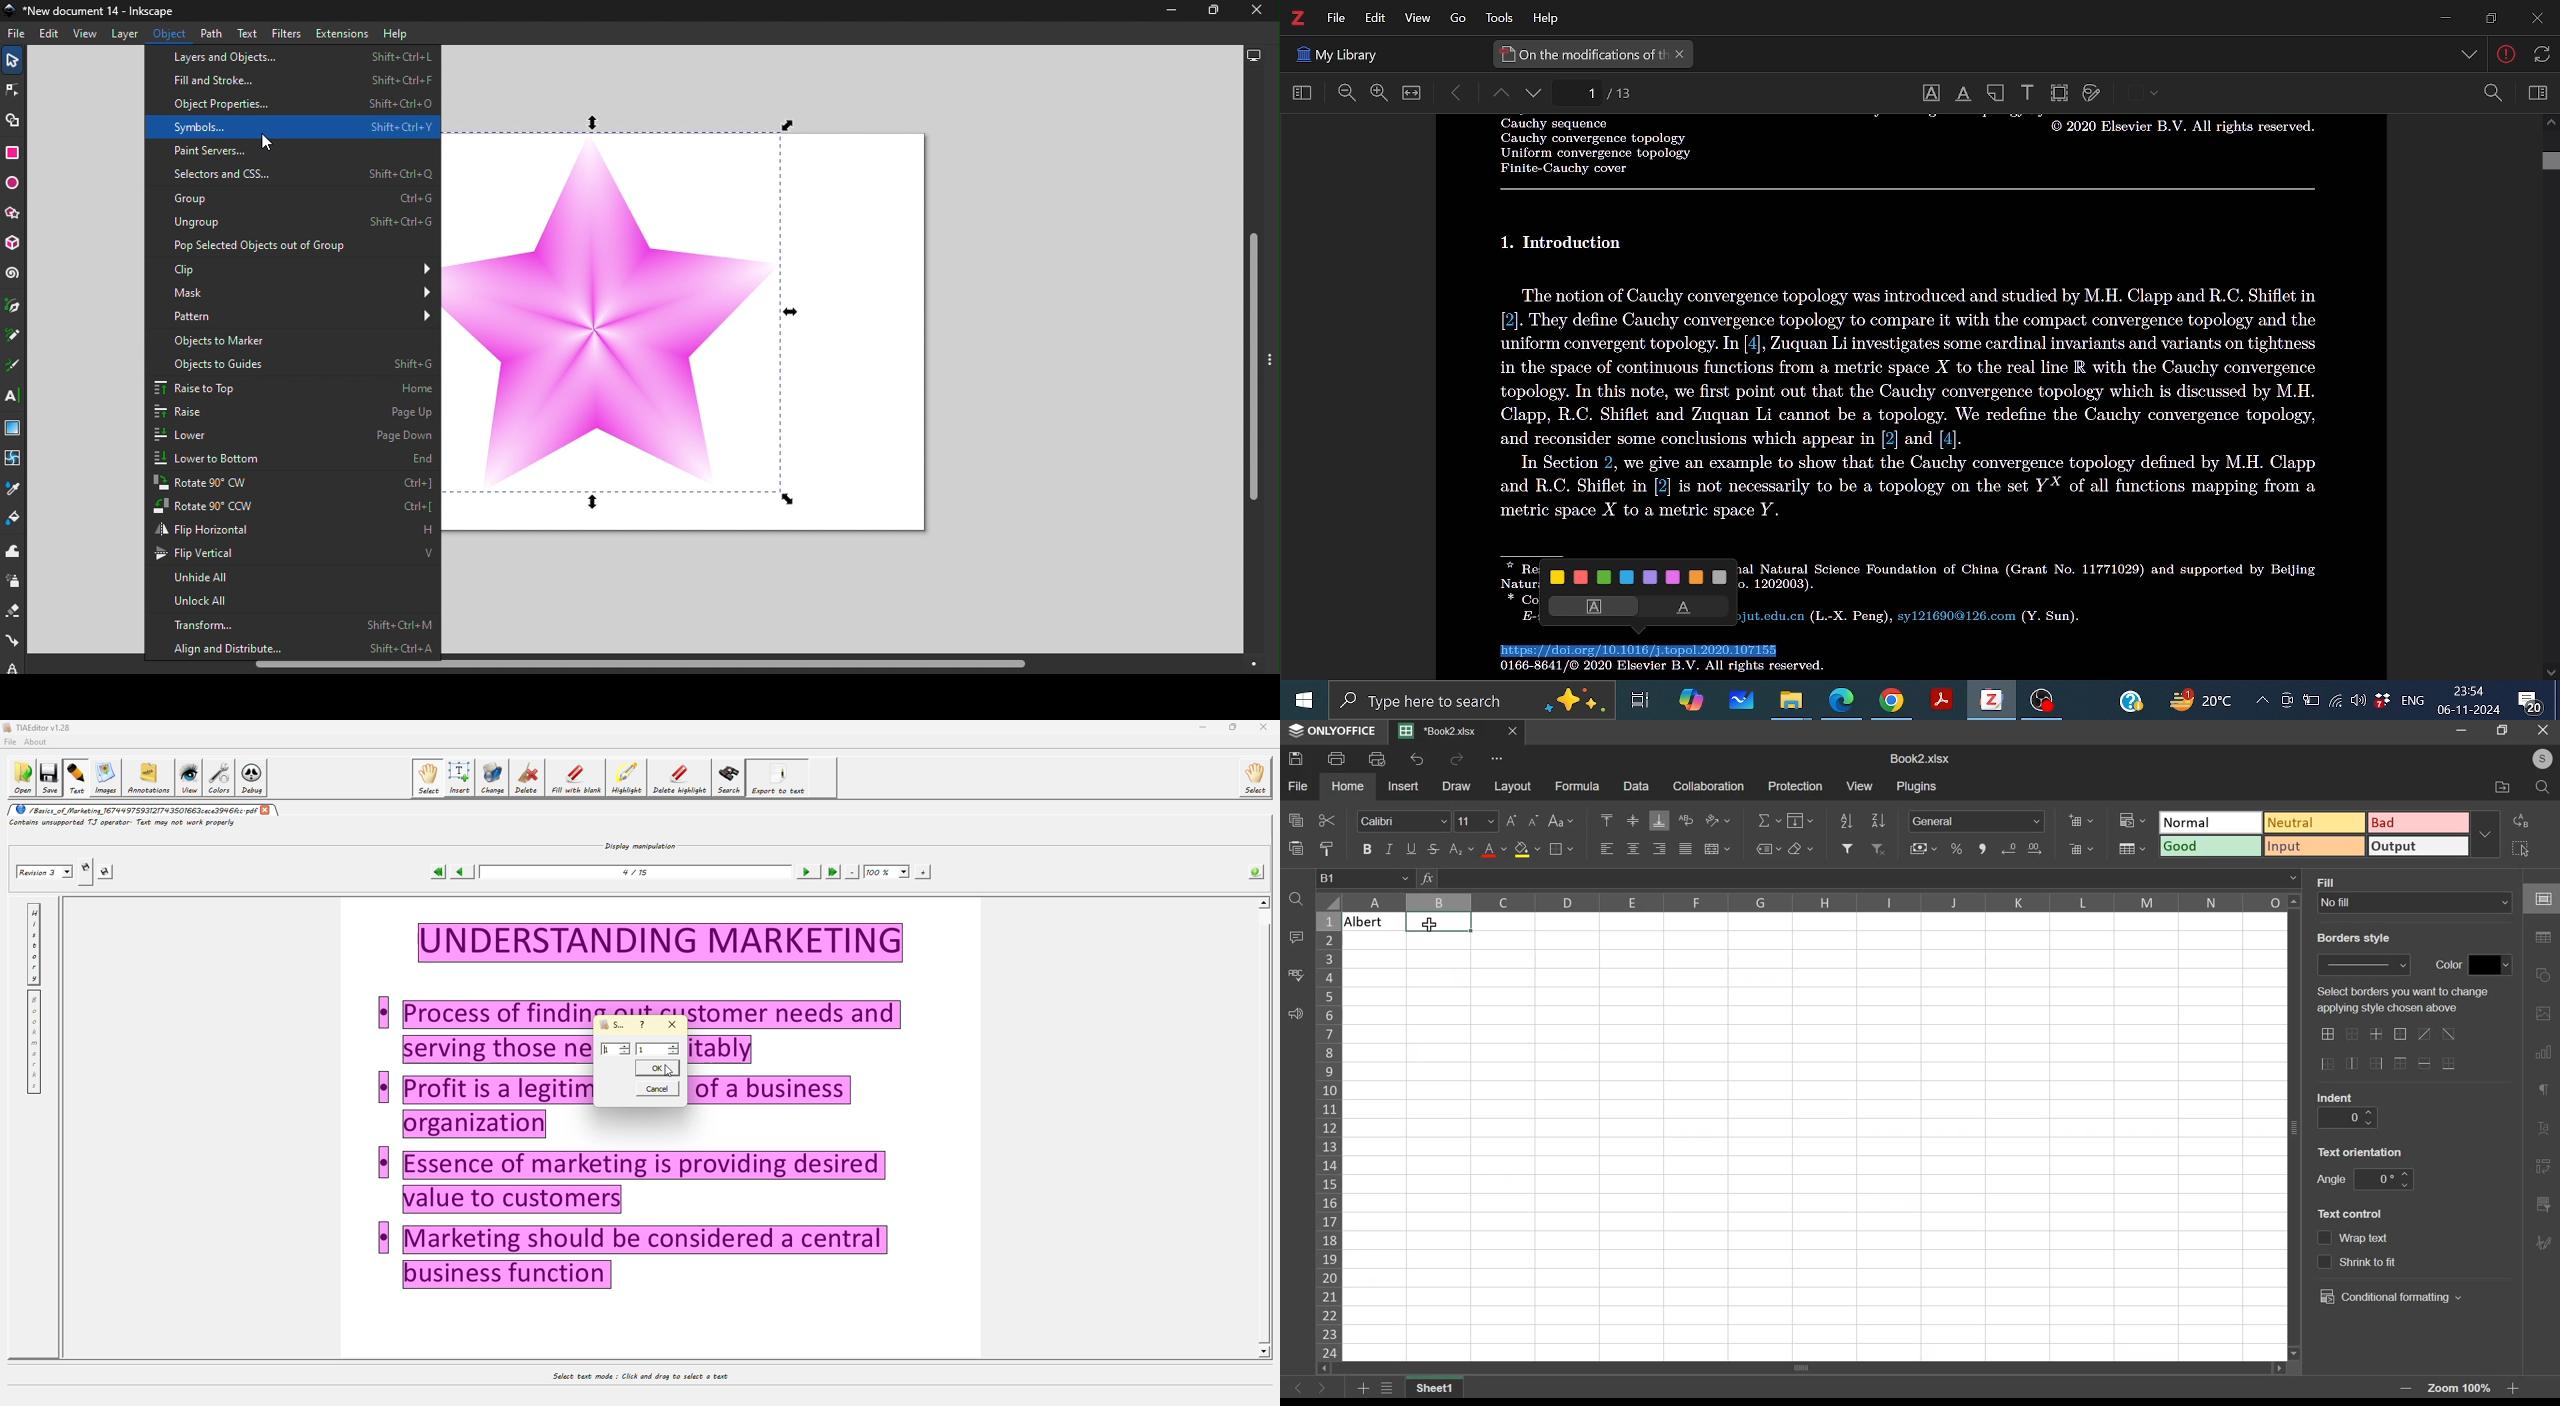 This screenshot has height=1428, width=2576. What do you see at coordinates (2022, 848) in the screenshot?
I see `increase & decrease decimal` at bounding box center [2022, 848].